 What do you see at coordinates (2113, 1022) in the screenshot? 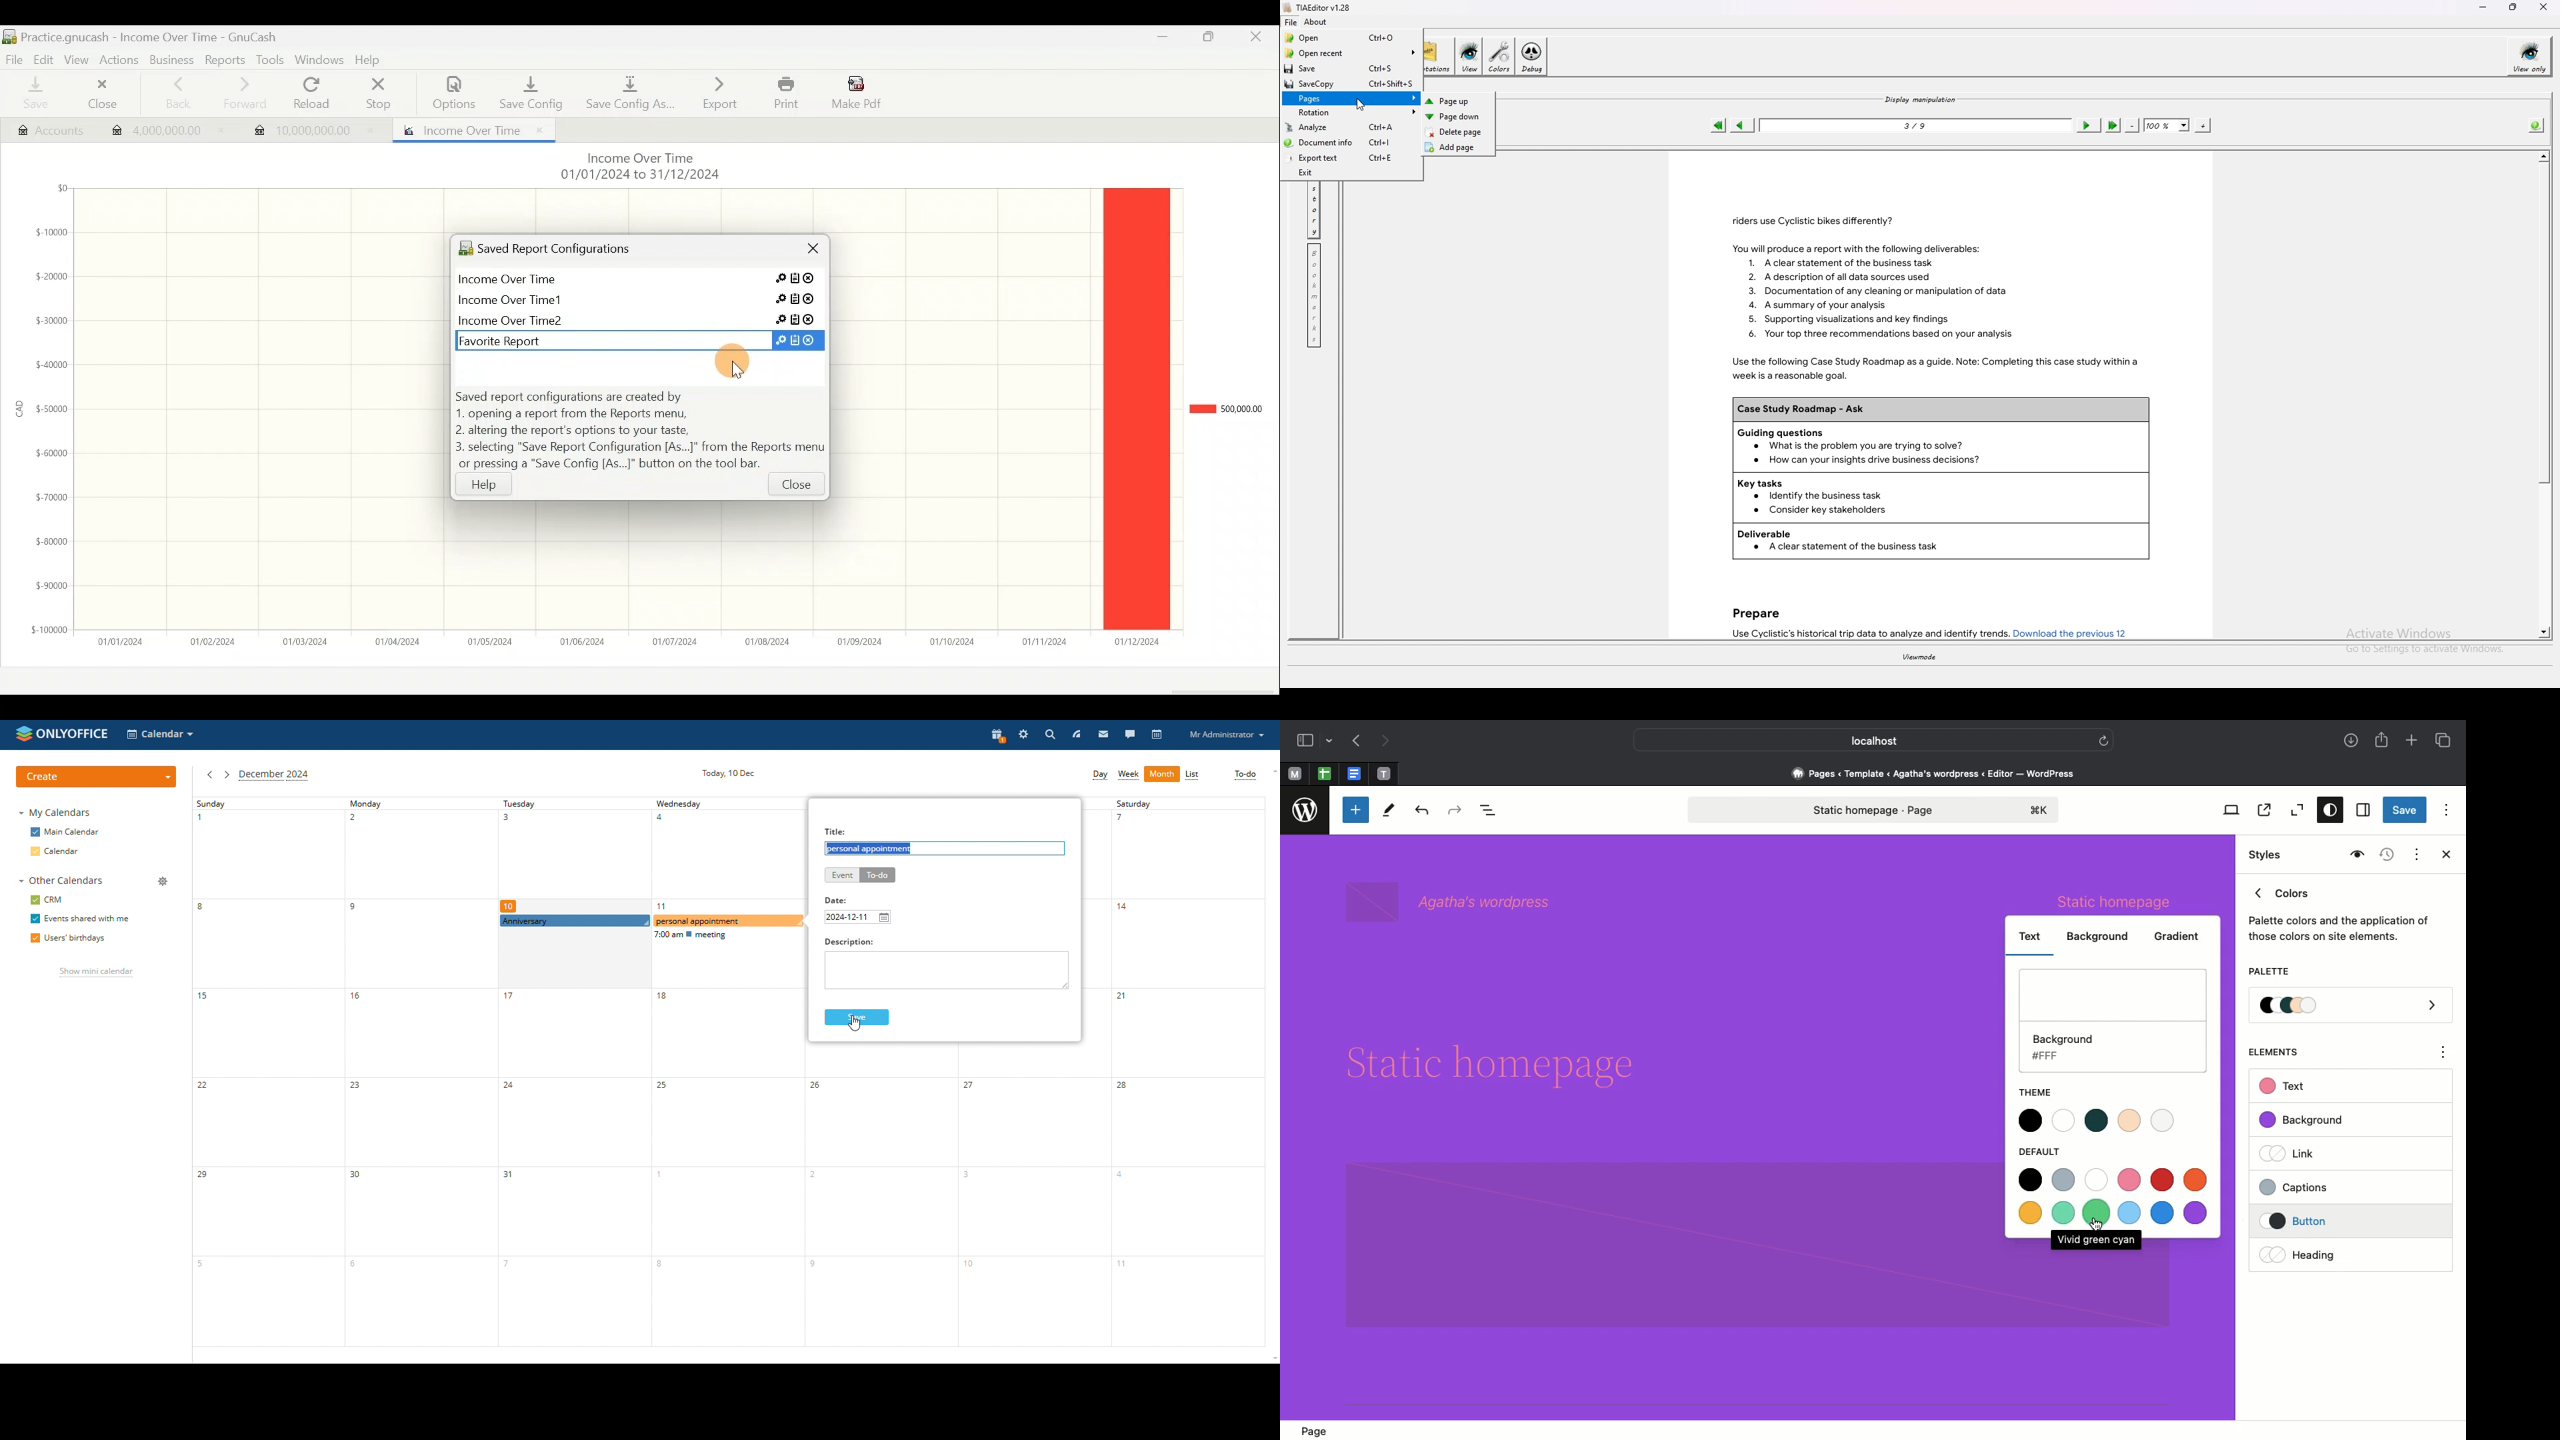
I see `Background` at bounding box center [2113, 1022].